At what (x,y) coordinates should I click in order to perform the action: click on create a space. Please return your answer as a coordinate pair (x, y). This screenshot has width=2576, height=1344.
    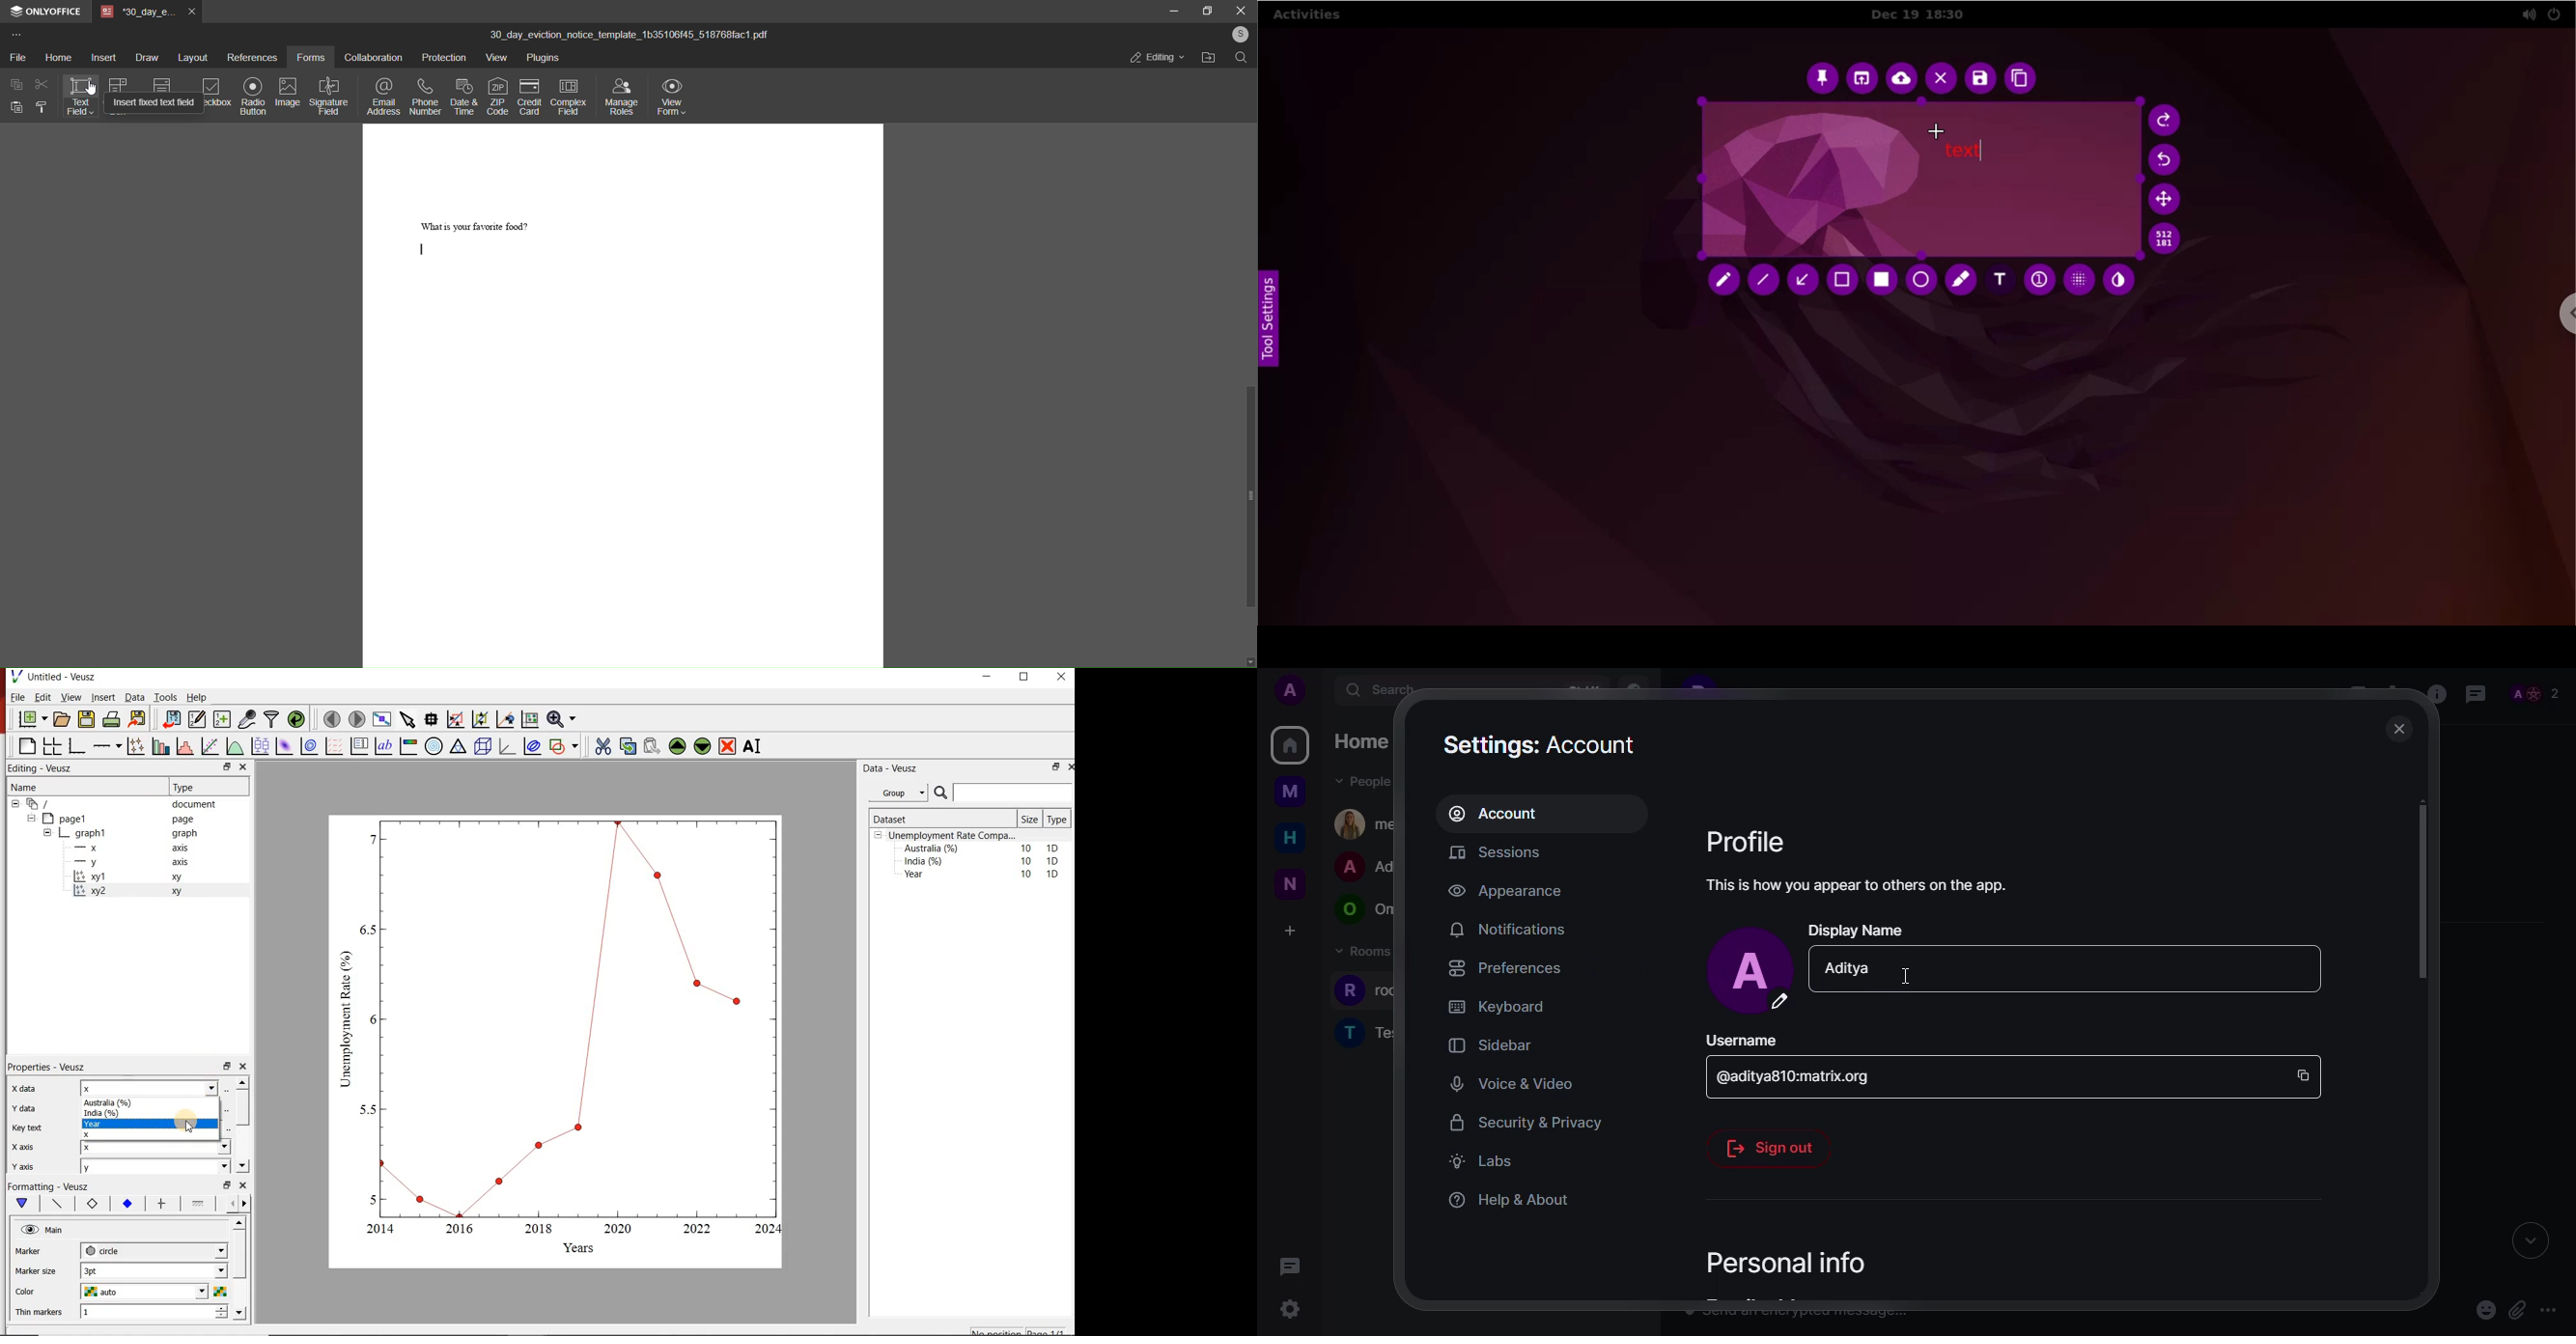
    Looking at the image, I should click on (1289, 932).